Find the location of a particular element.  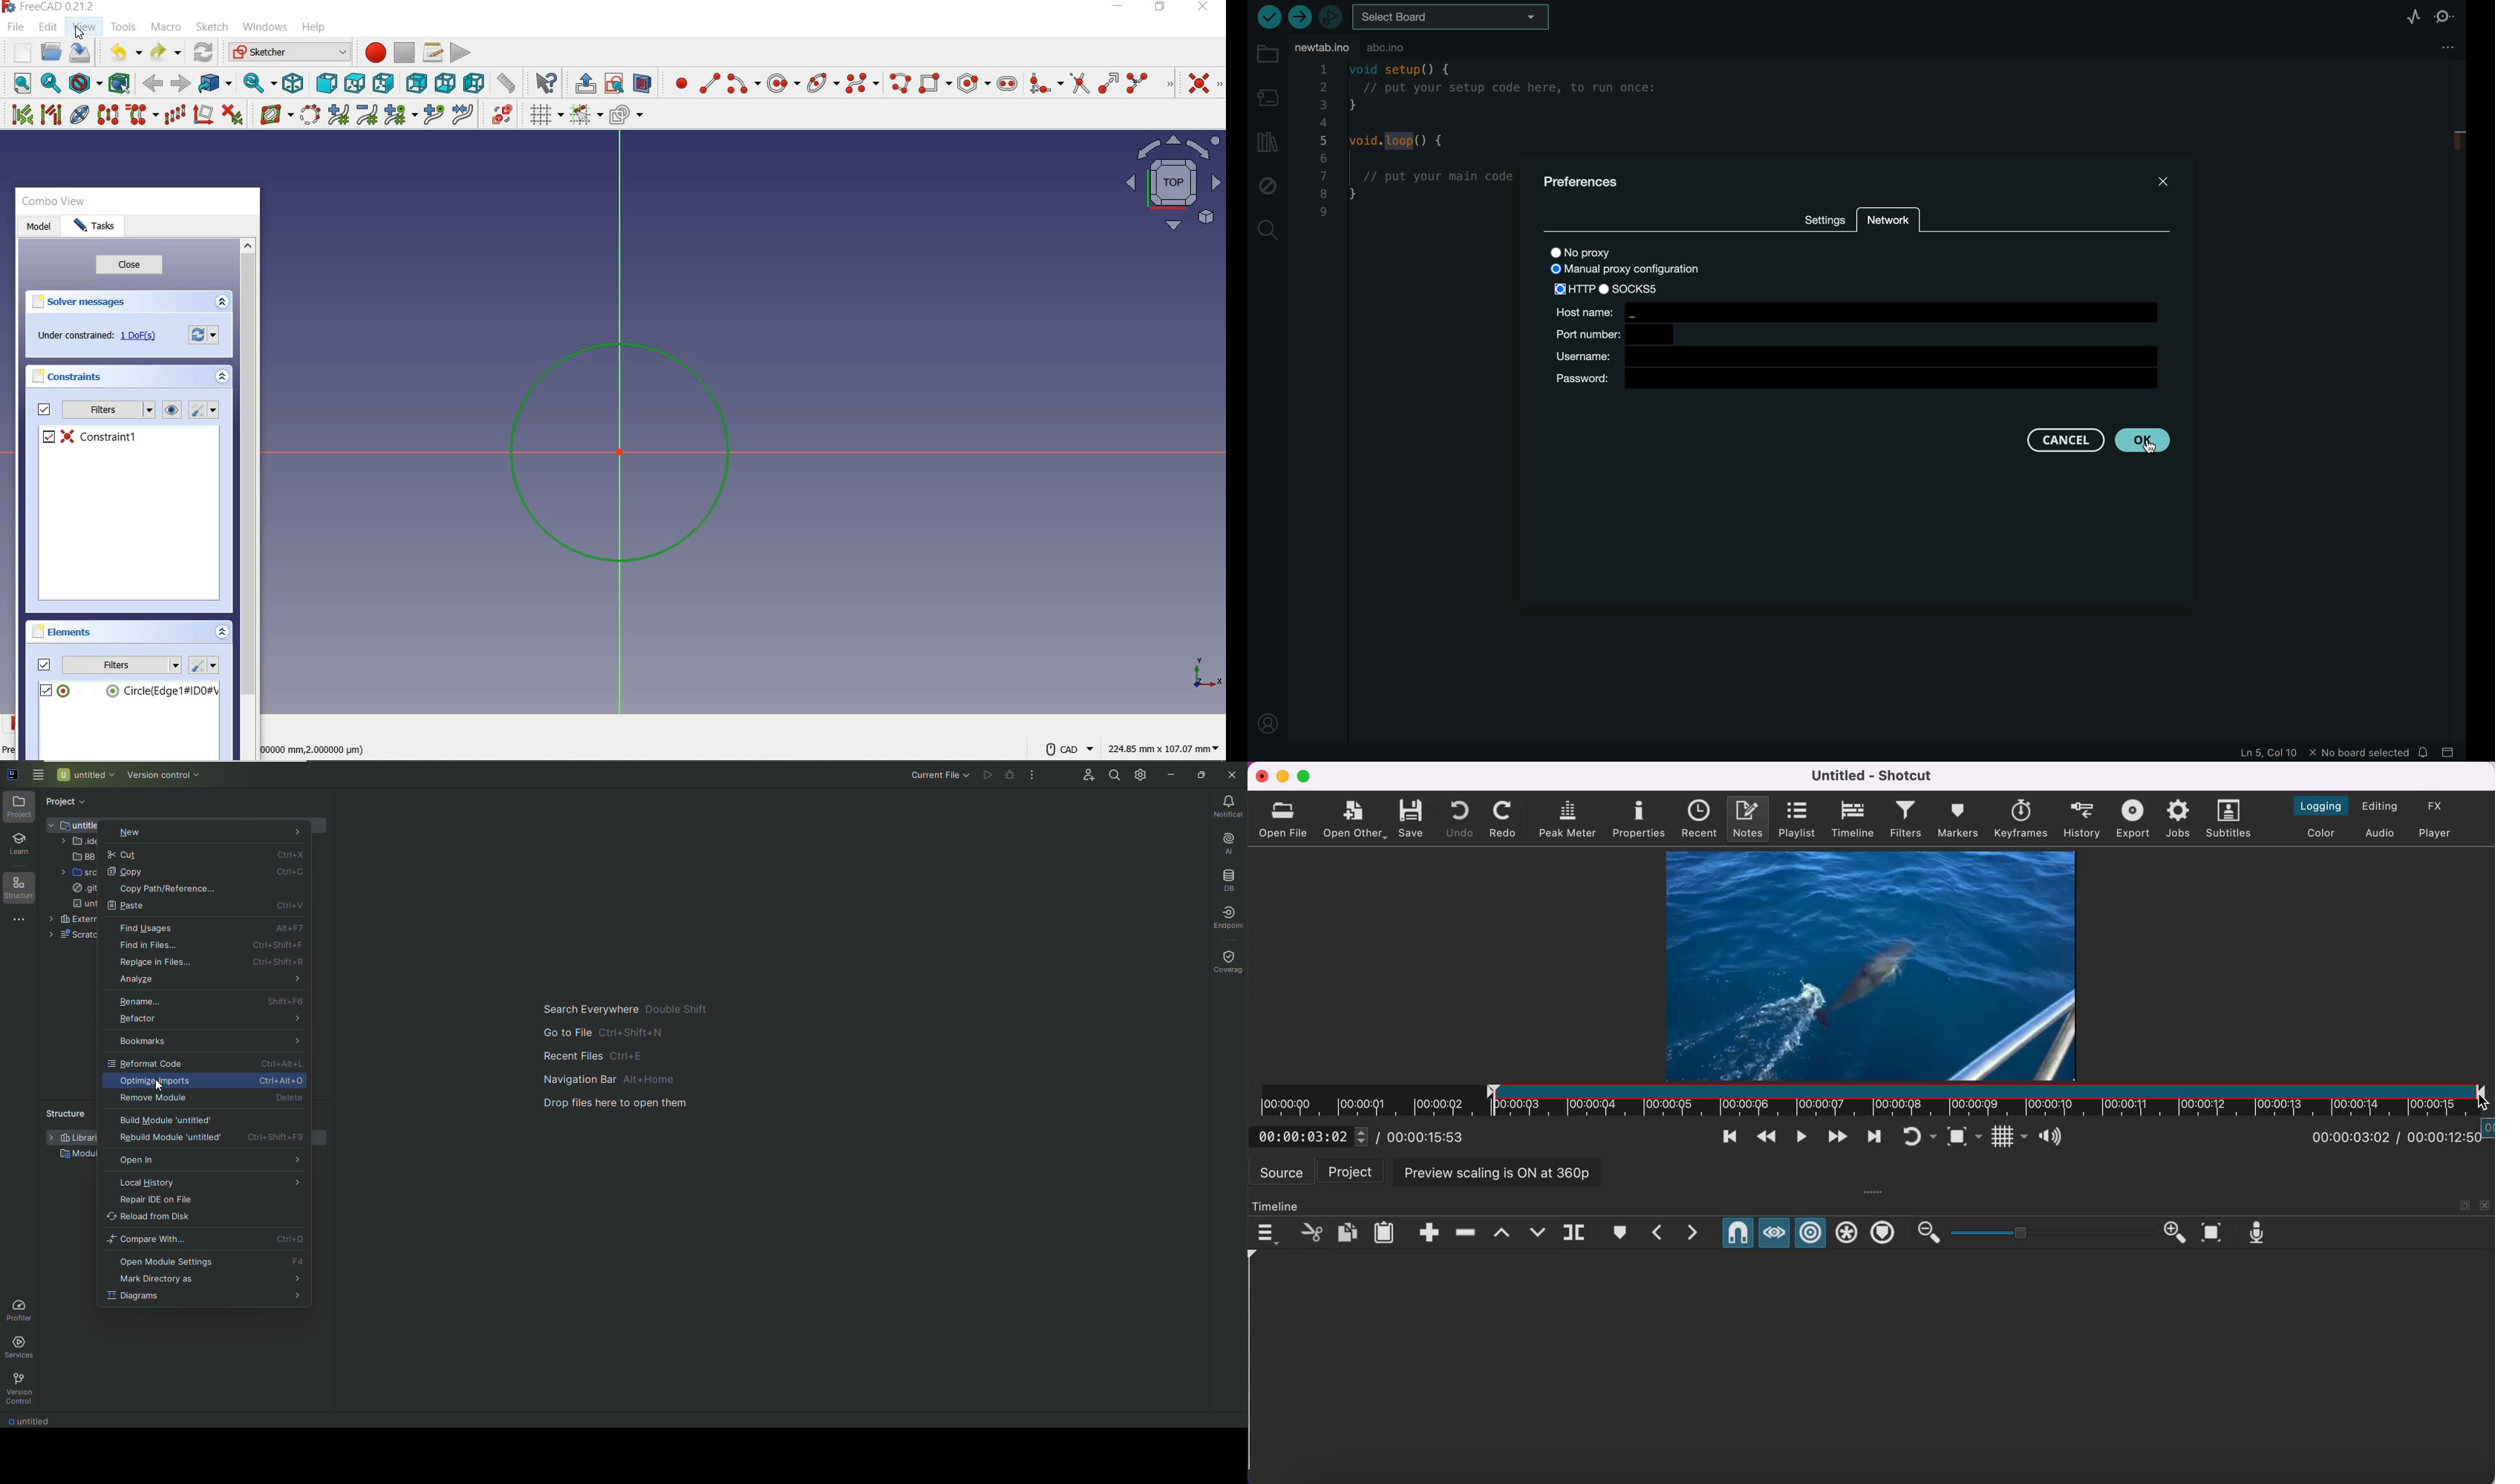

zoom timeline to fit is located at coordinates (2215, 1233).